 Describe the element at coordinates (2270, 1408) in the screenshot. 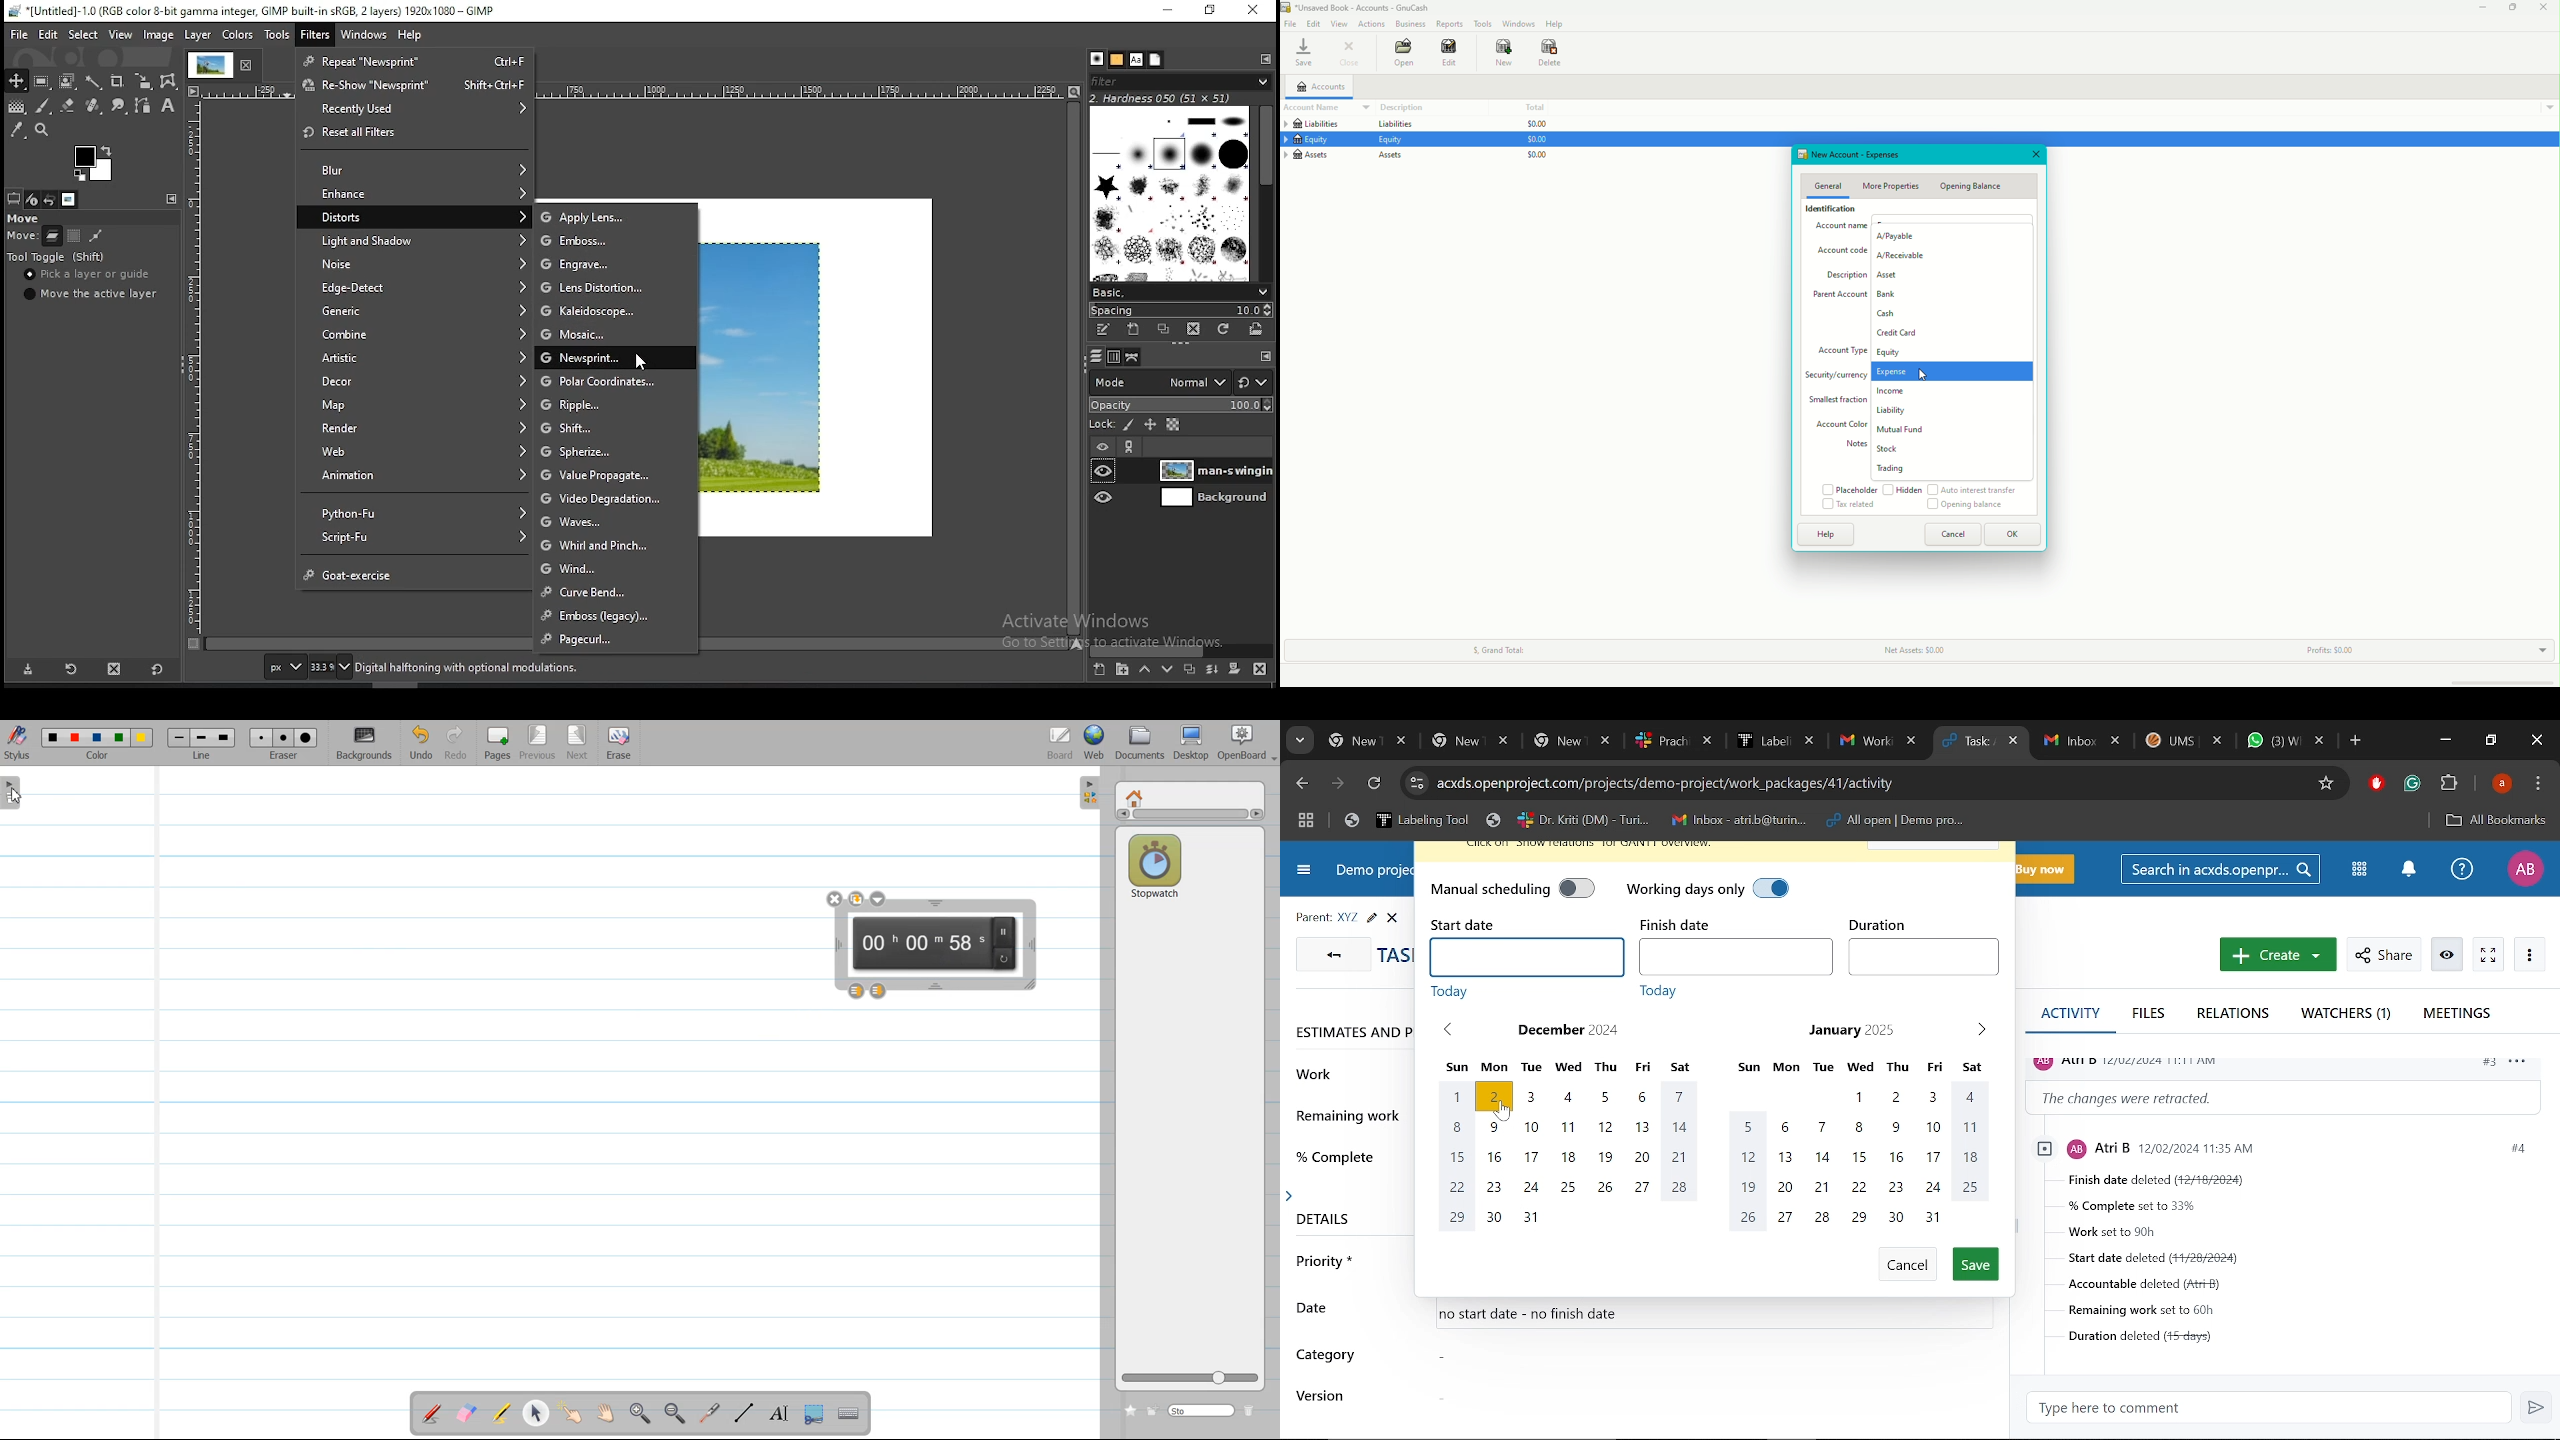

I see `Type here to comment` at that location.